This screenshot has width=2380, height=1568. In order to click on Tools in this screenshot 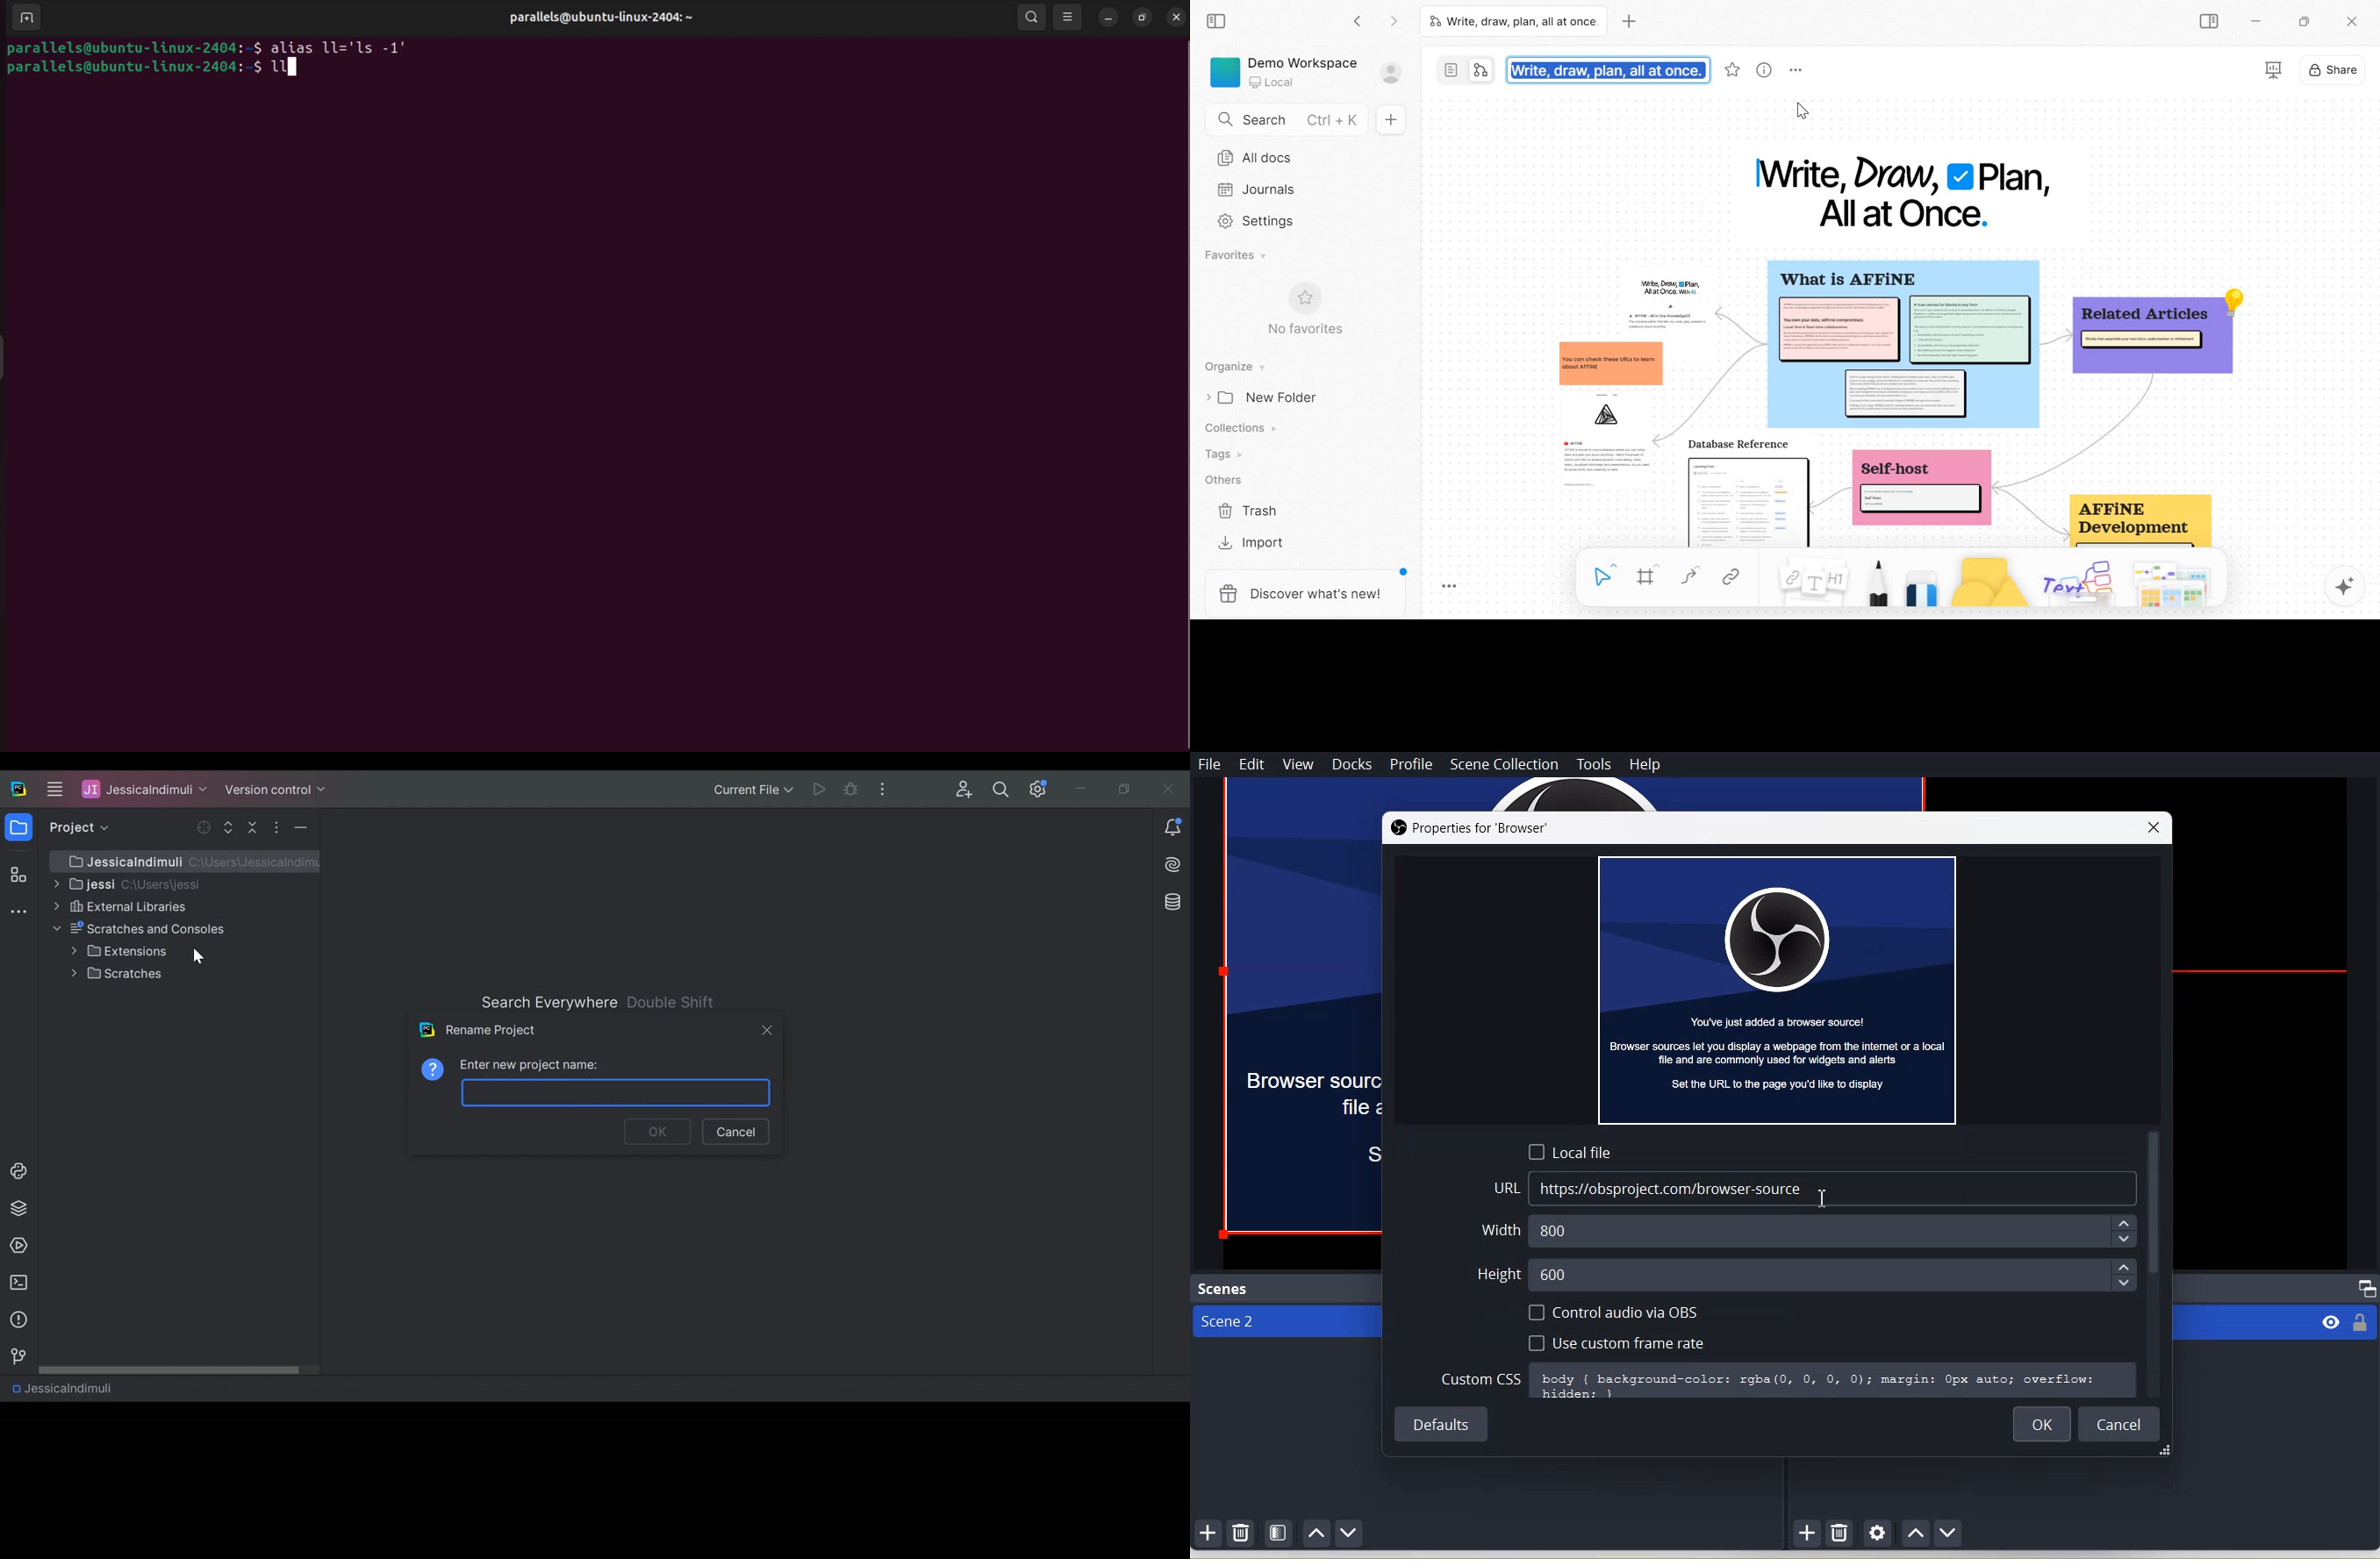, I will do `click(1595, 763)`.